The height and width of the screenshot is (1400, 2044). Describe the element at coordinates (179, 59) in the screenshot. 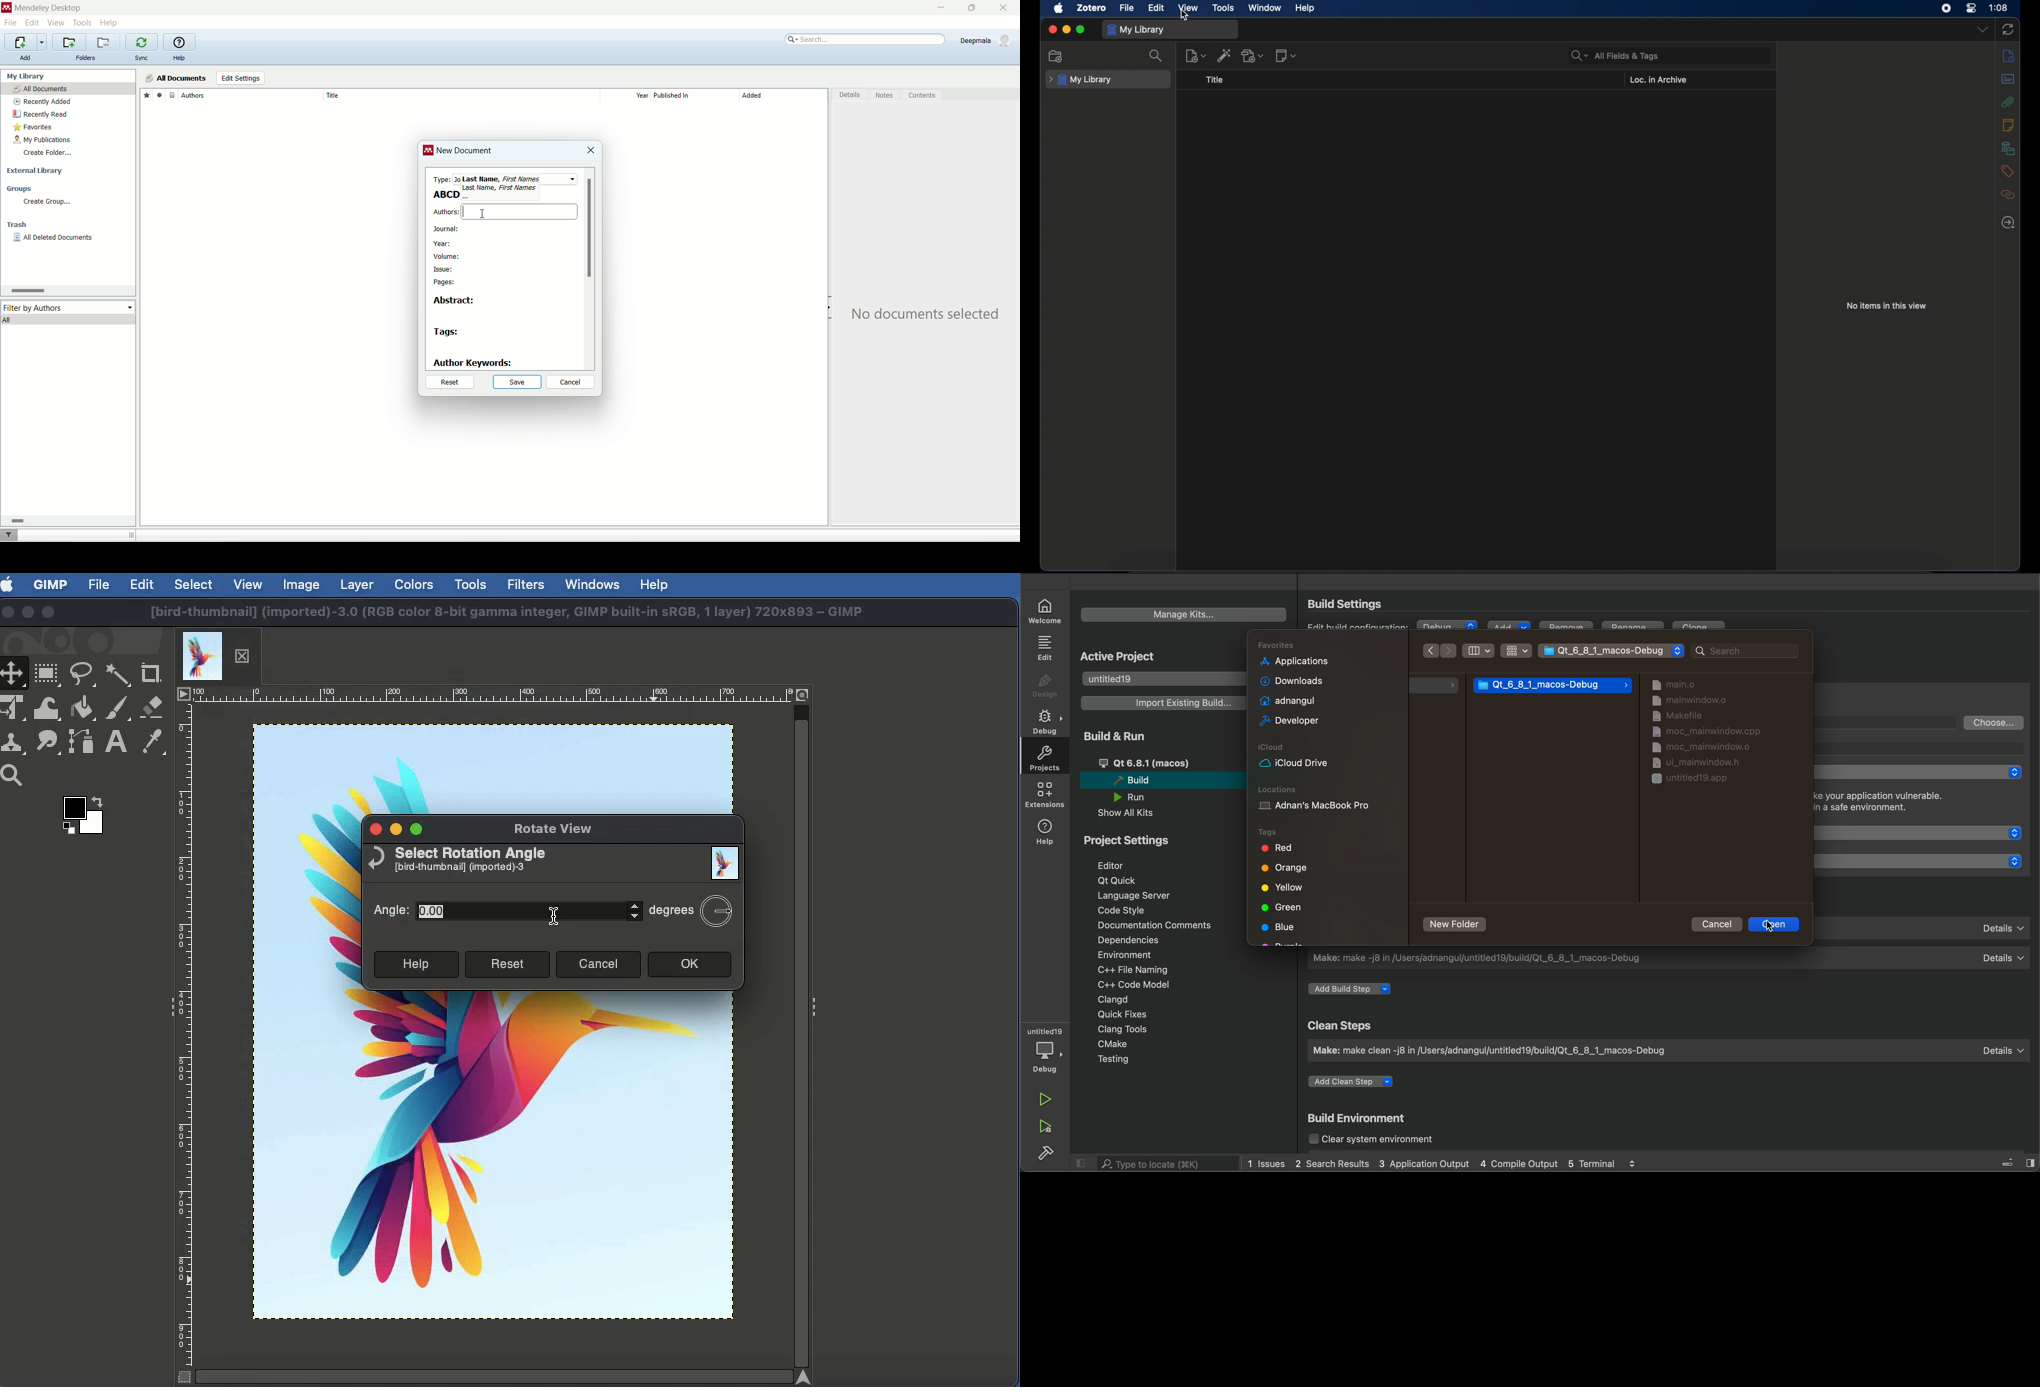

I see `help` at that location.